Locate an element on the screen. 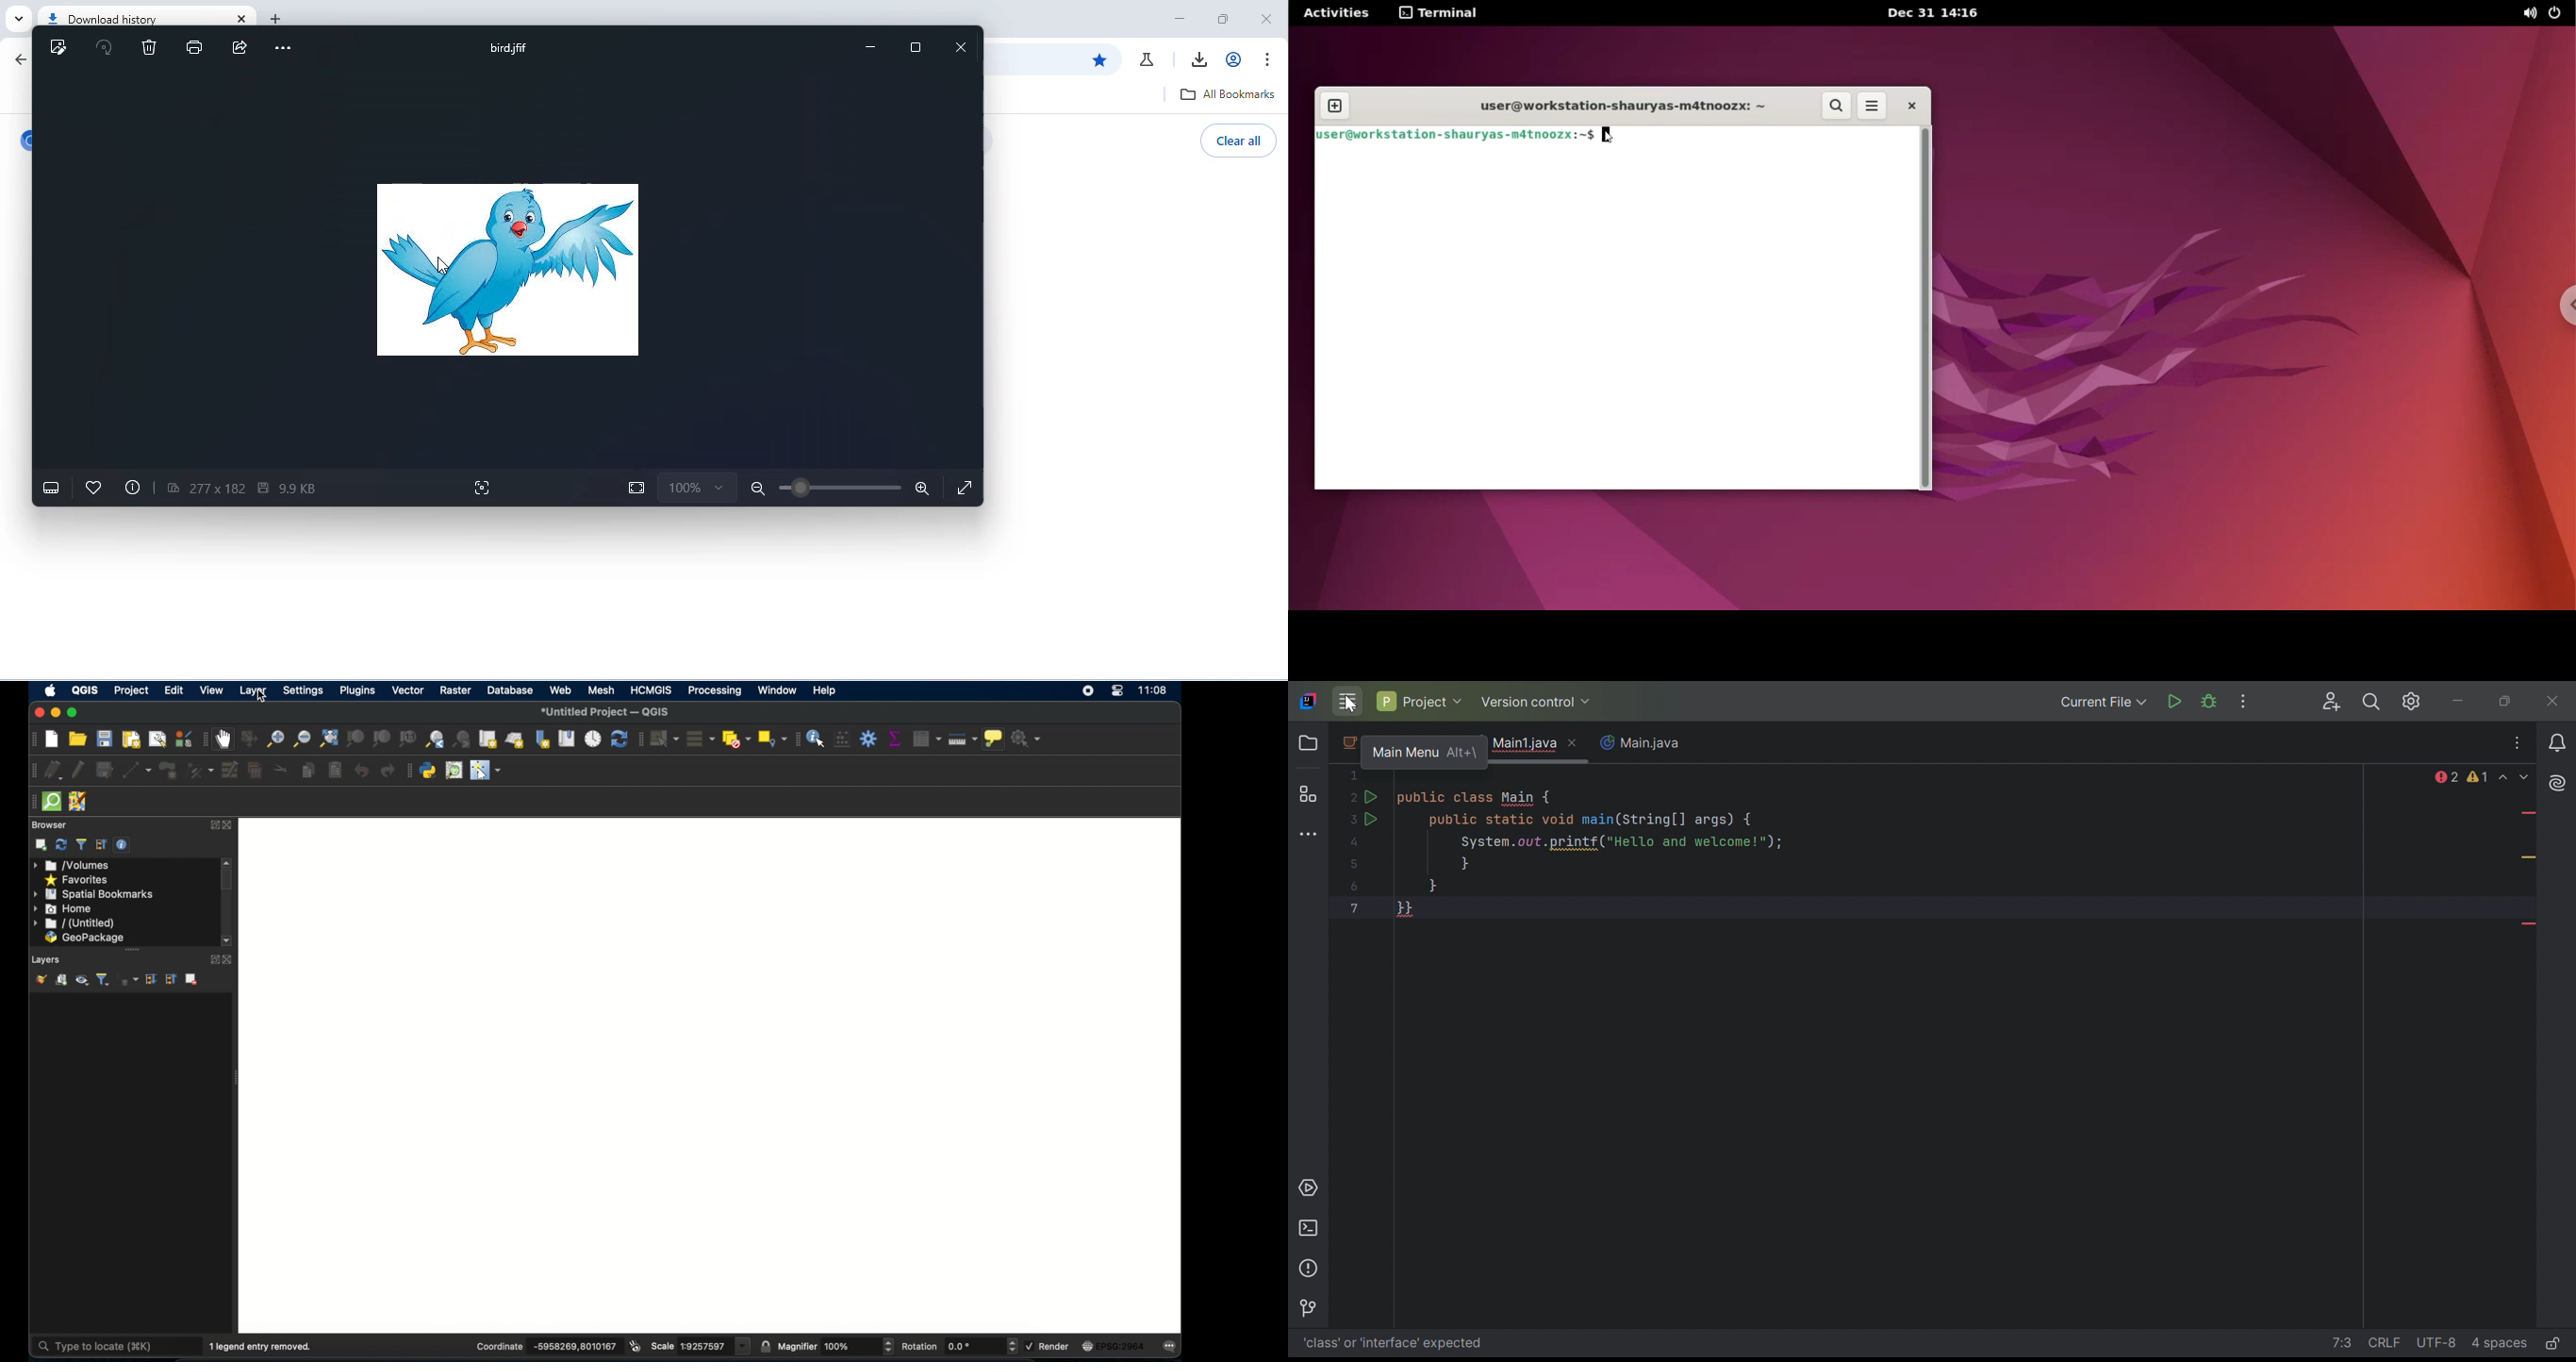 The width and height of the screenshot is (2576, 1372). create new project is located at coordinates (51, 739).